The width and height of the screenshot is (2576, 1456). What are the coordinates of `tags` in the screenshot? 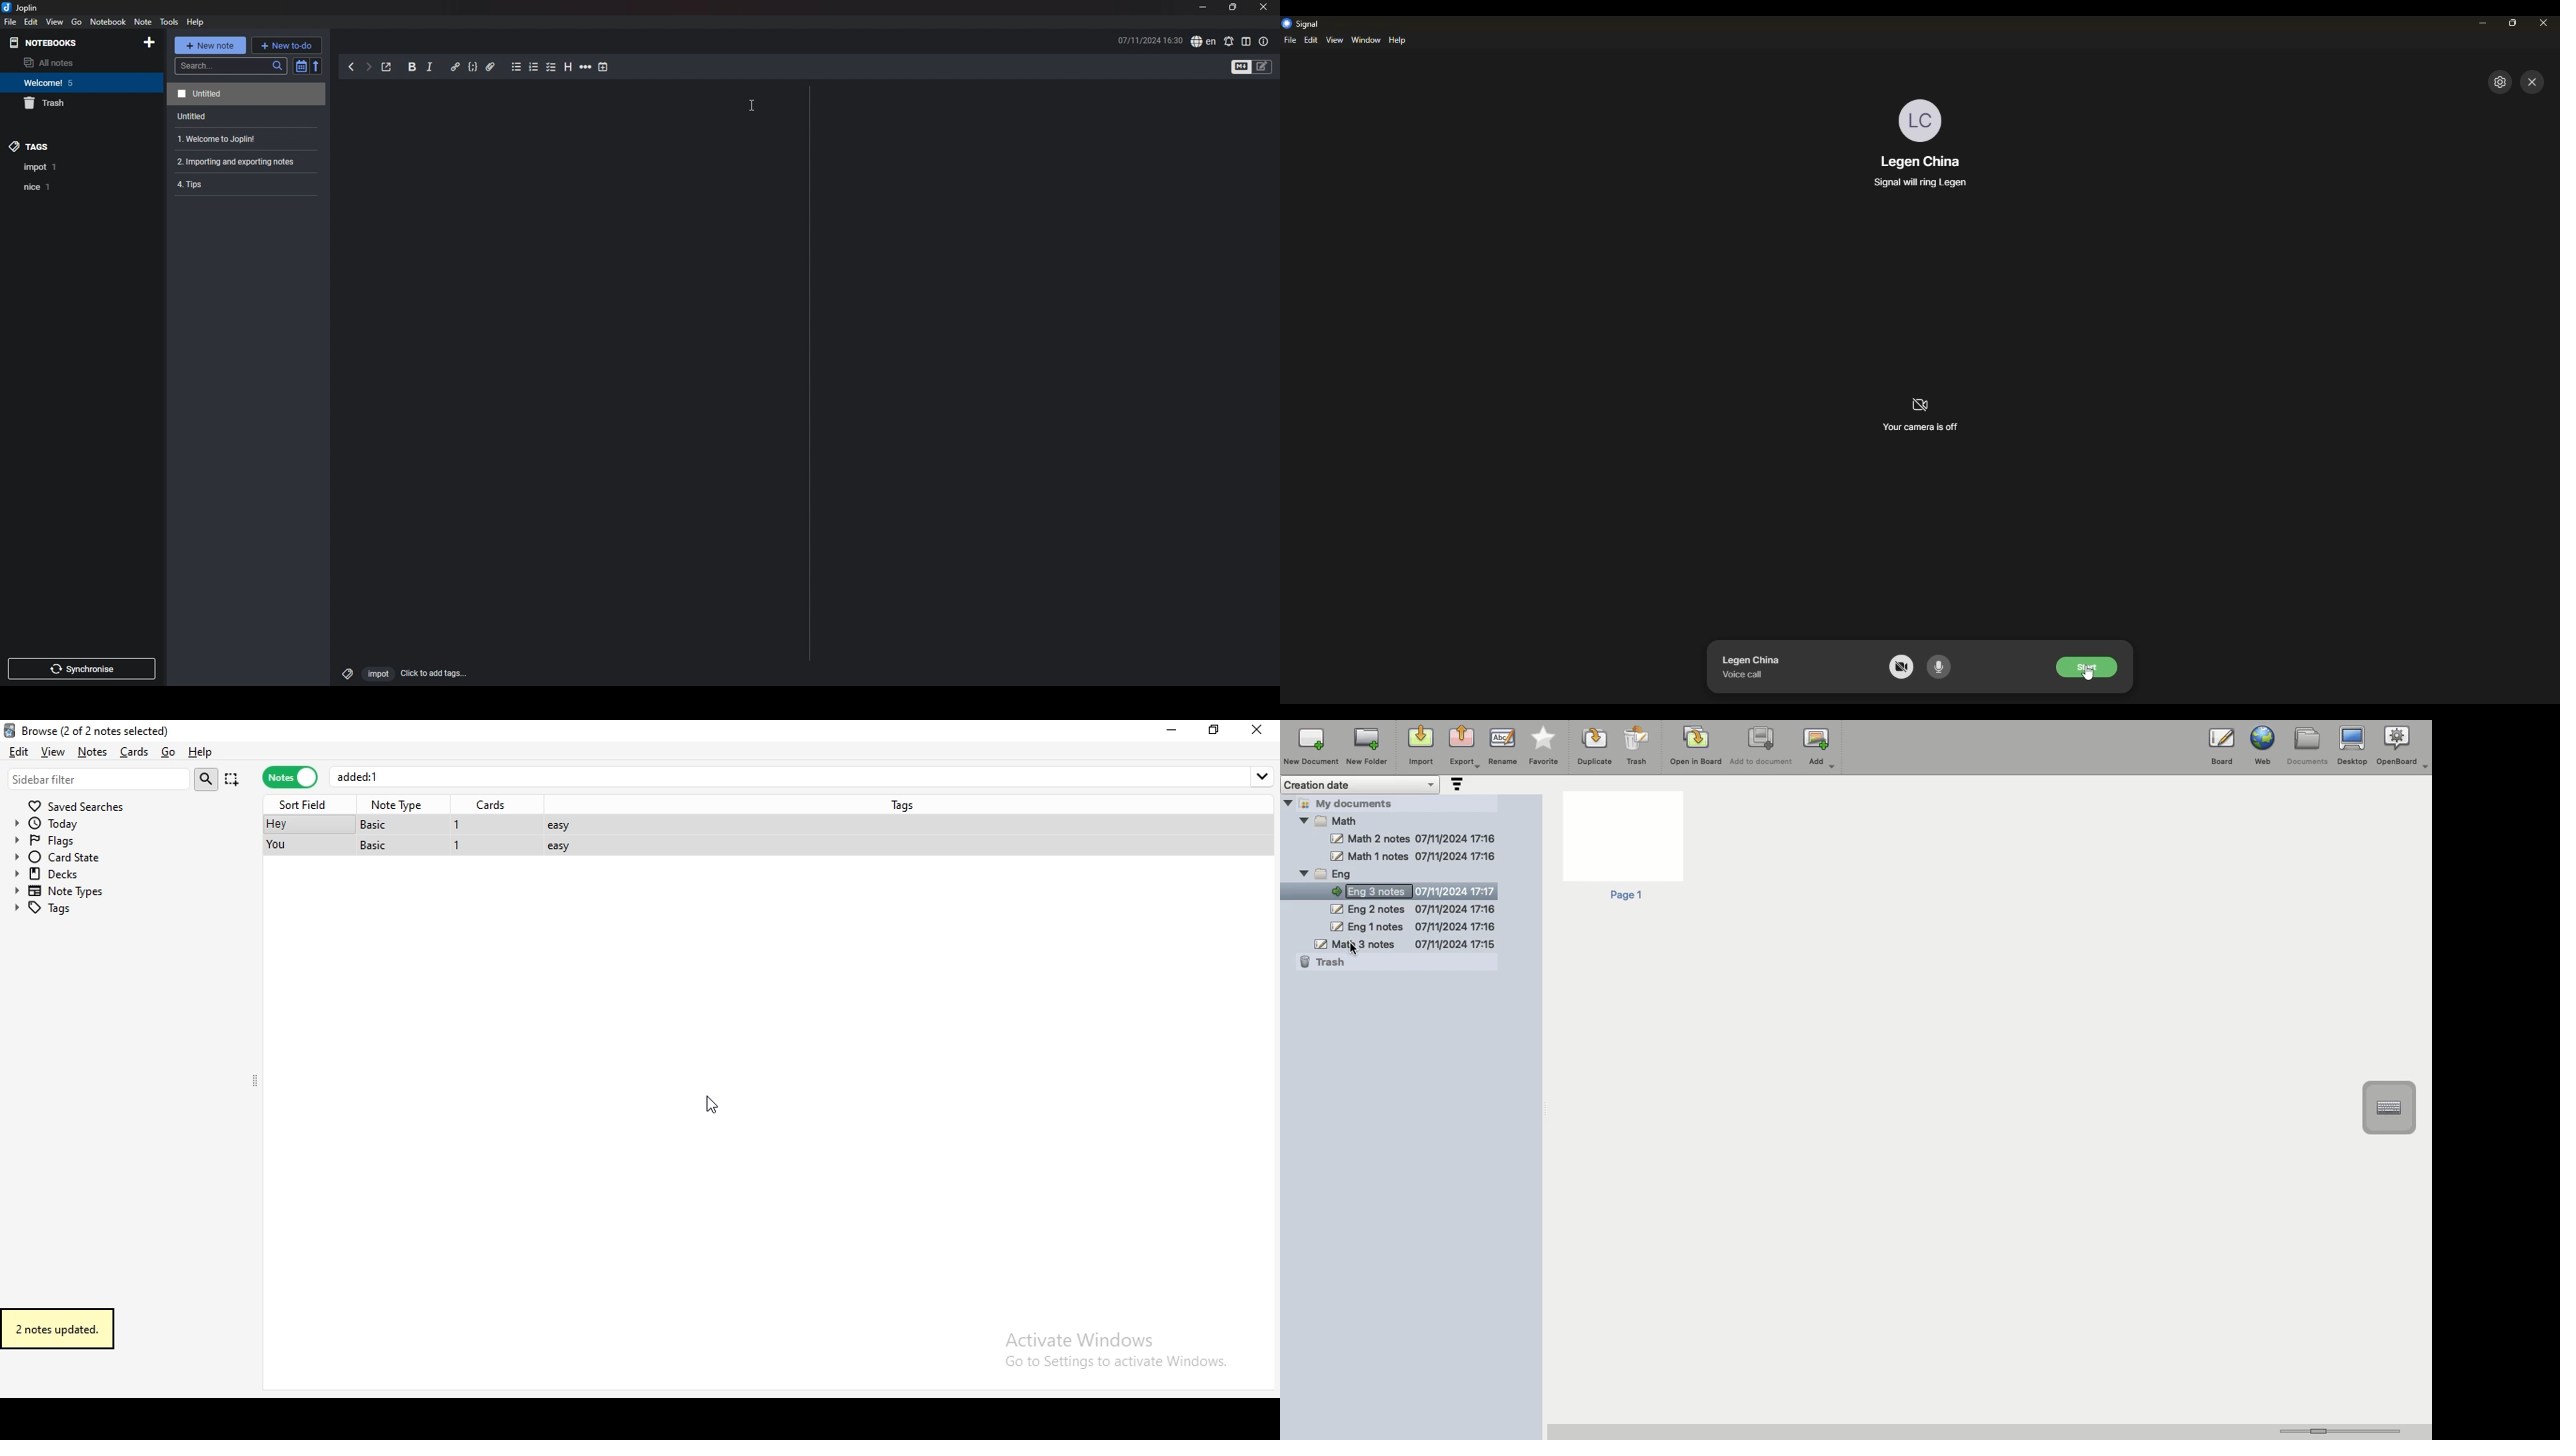 It's located at (65, 146).